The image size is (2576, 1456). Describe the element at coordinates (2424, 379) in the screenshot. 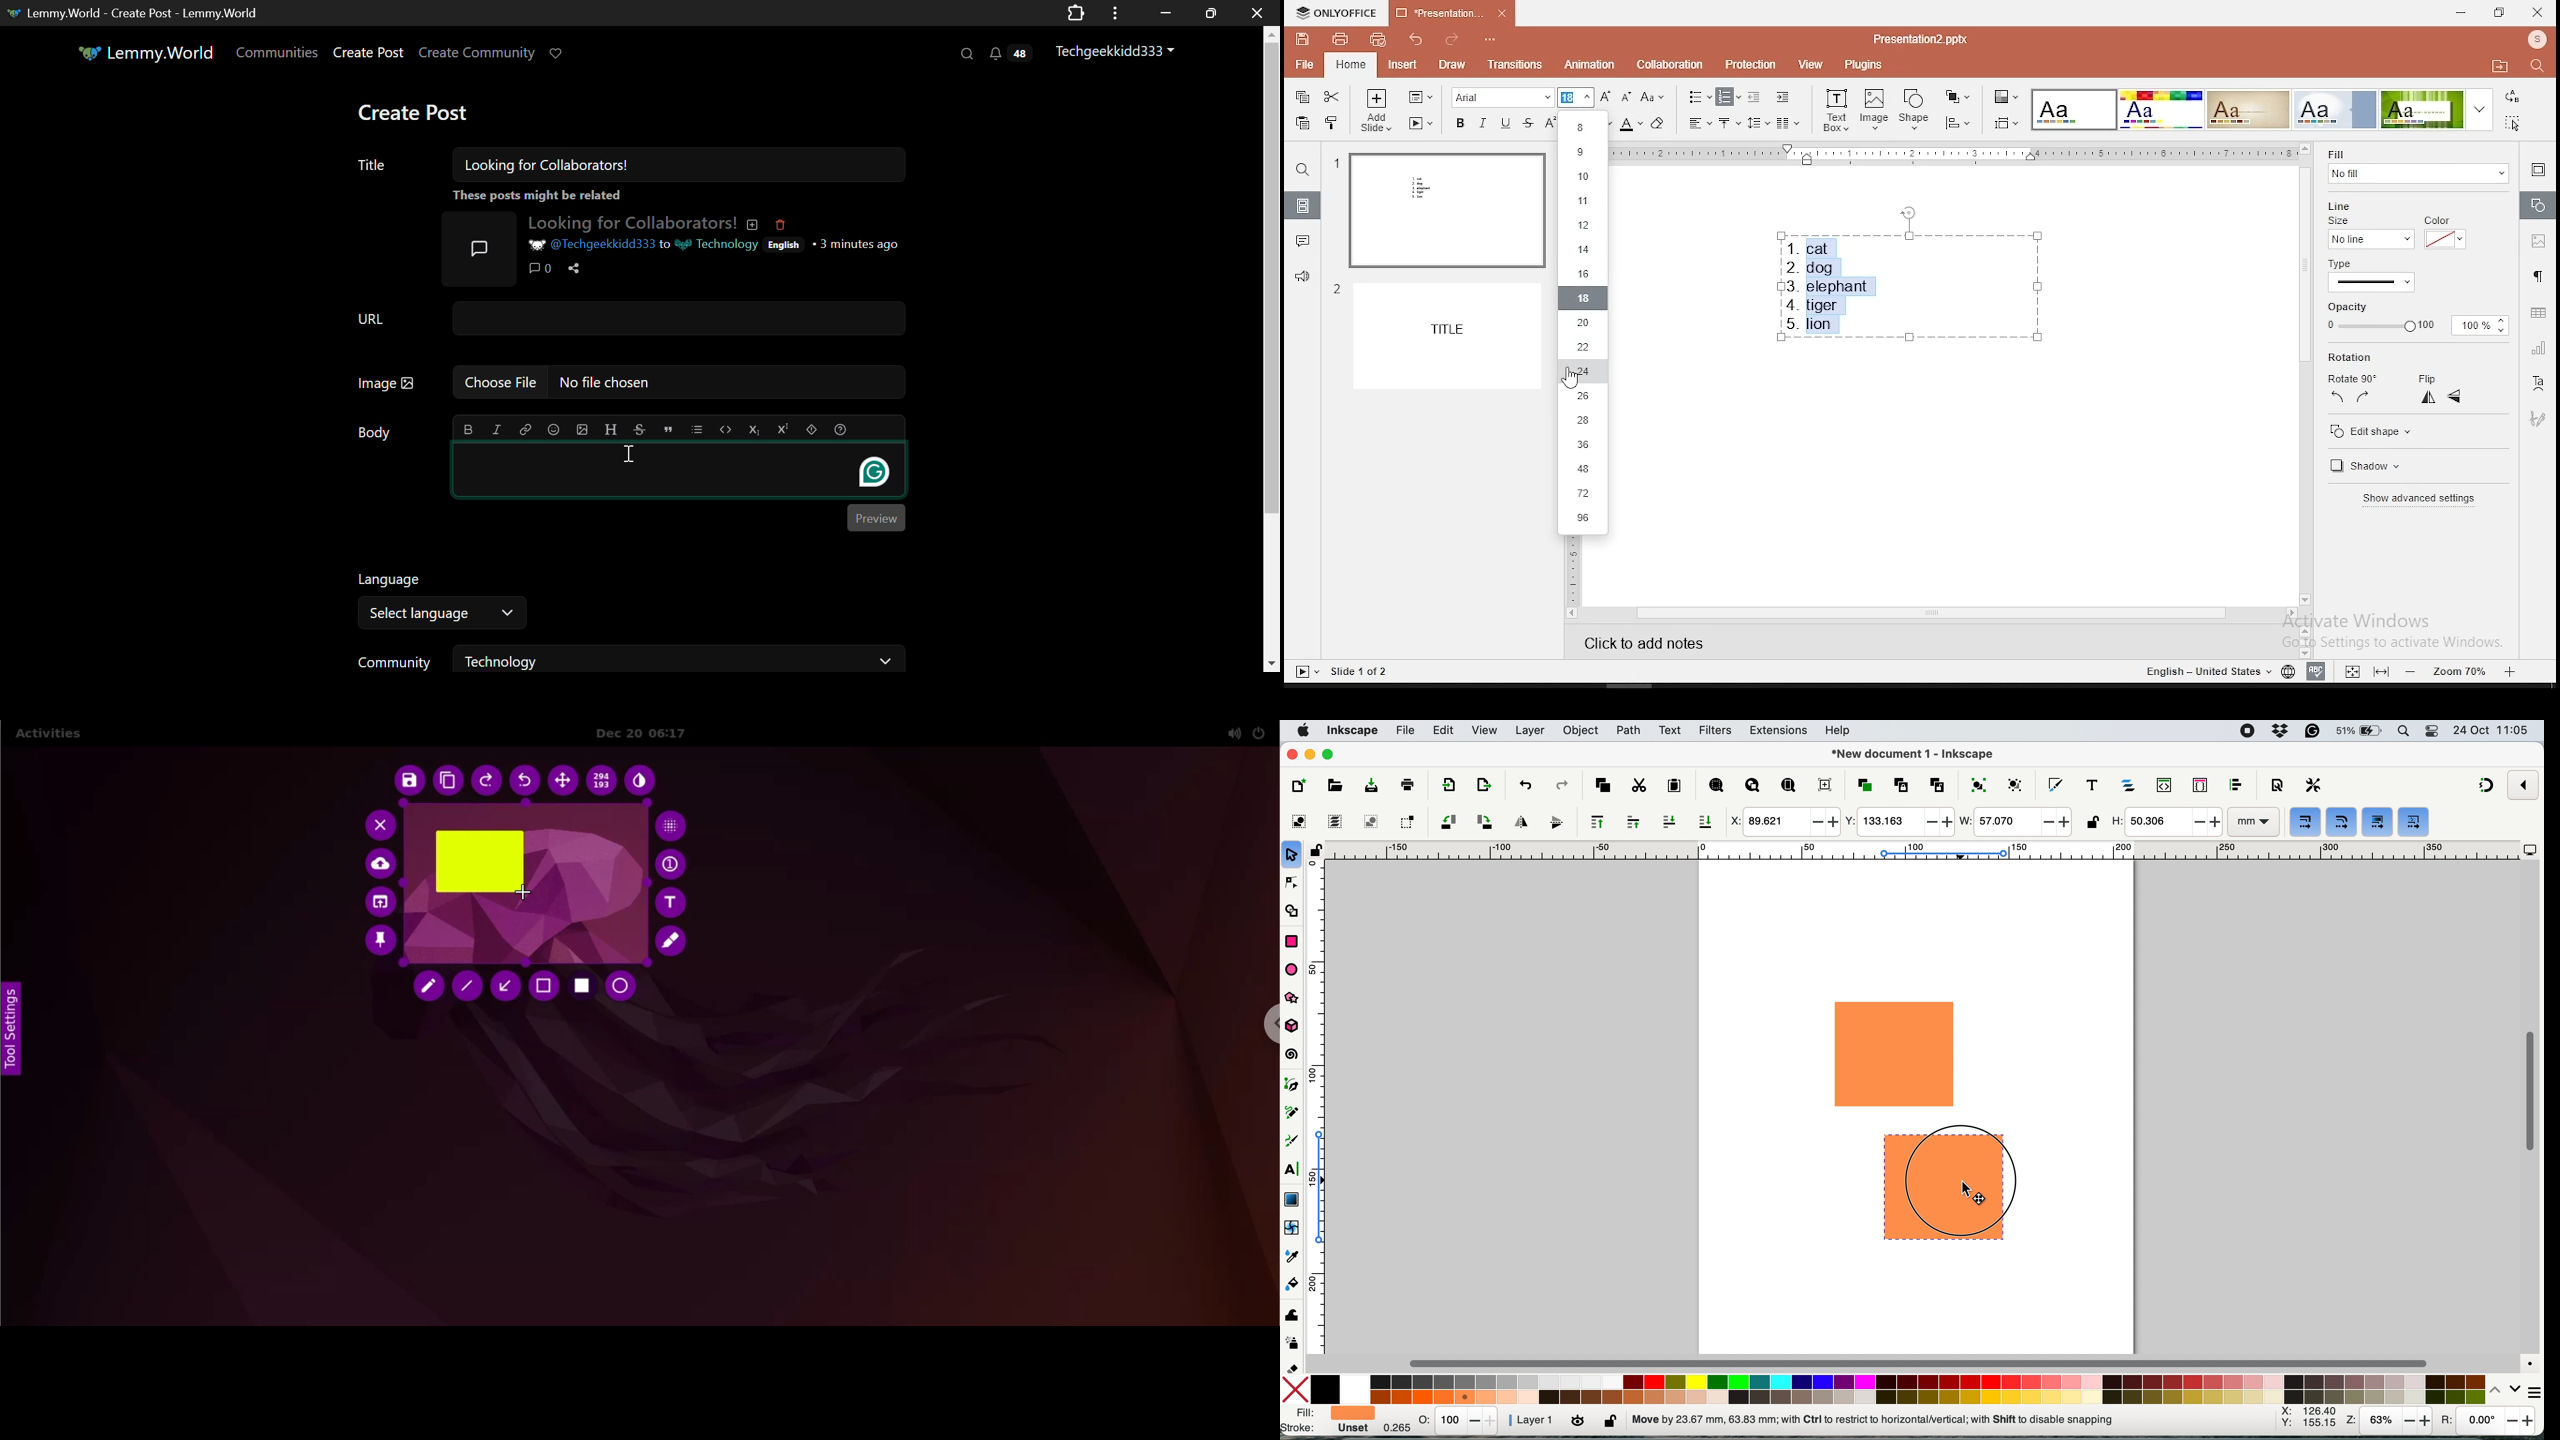

I see `flip` at that location.